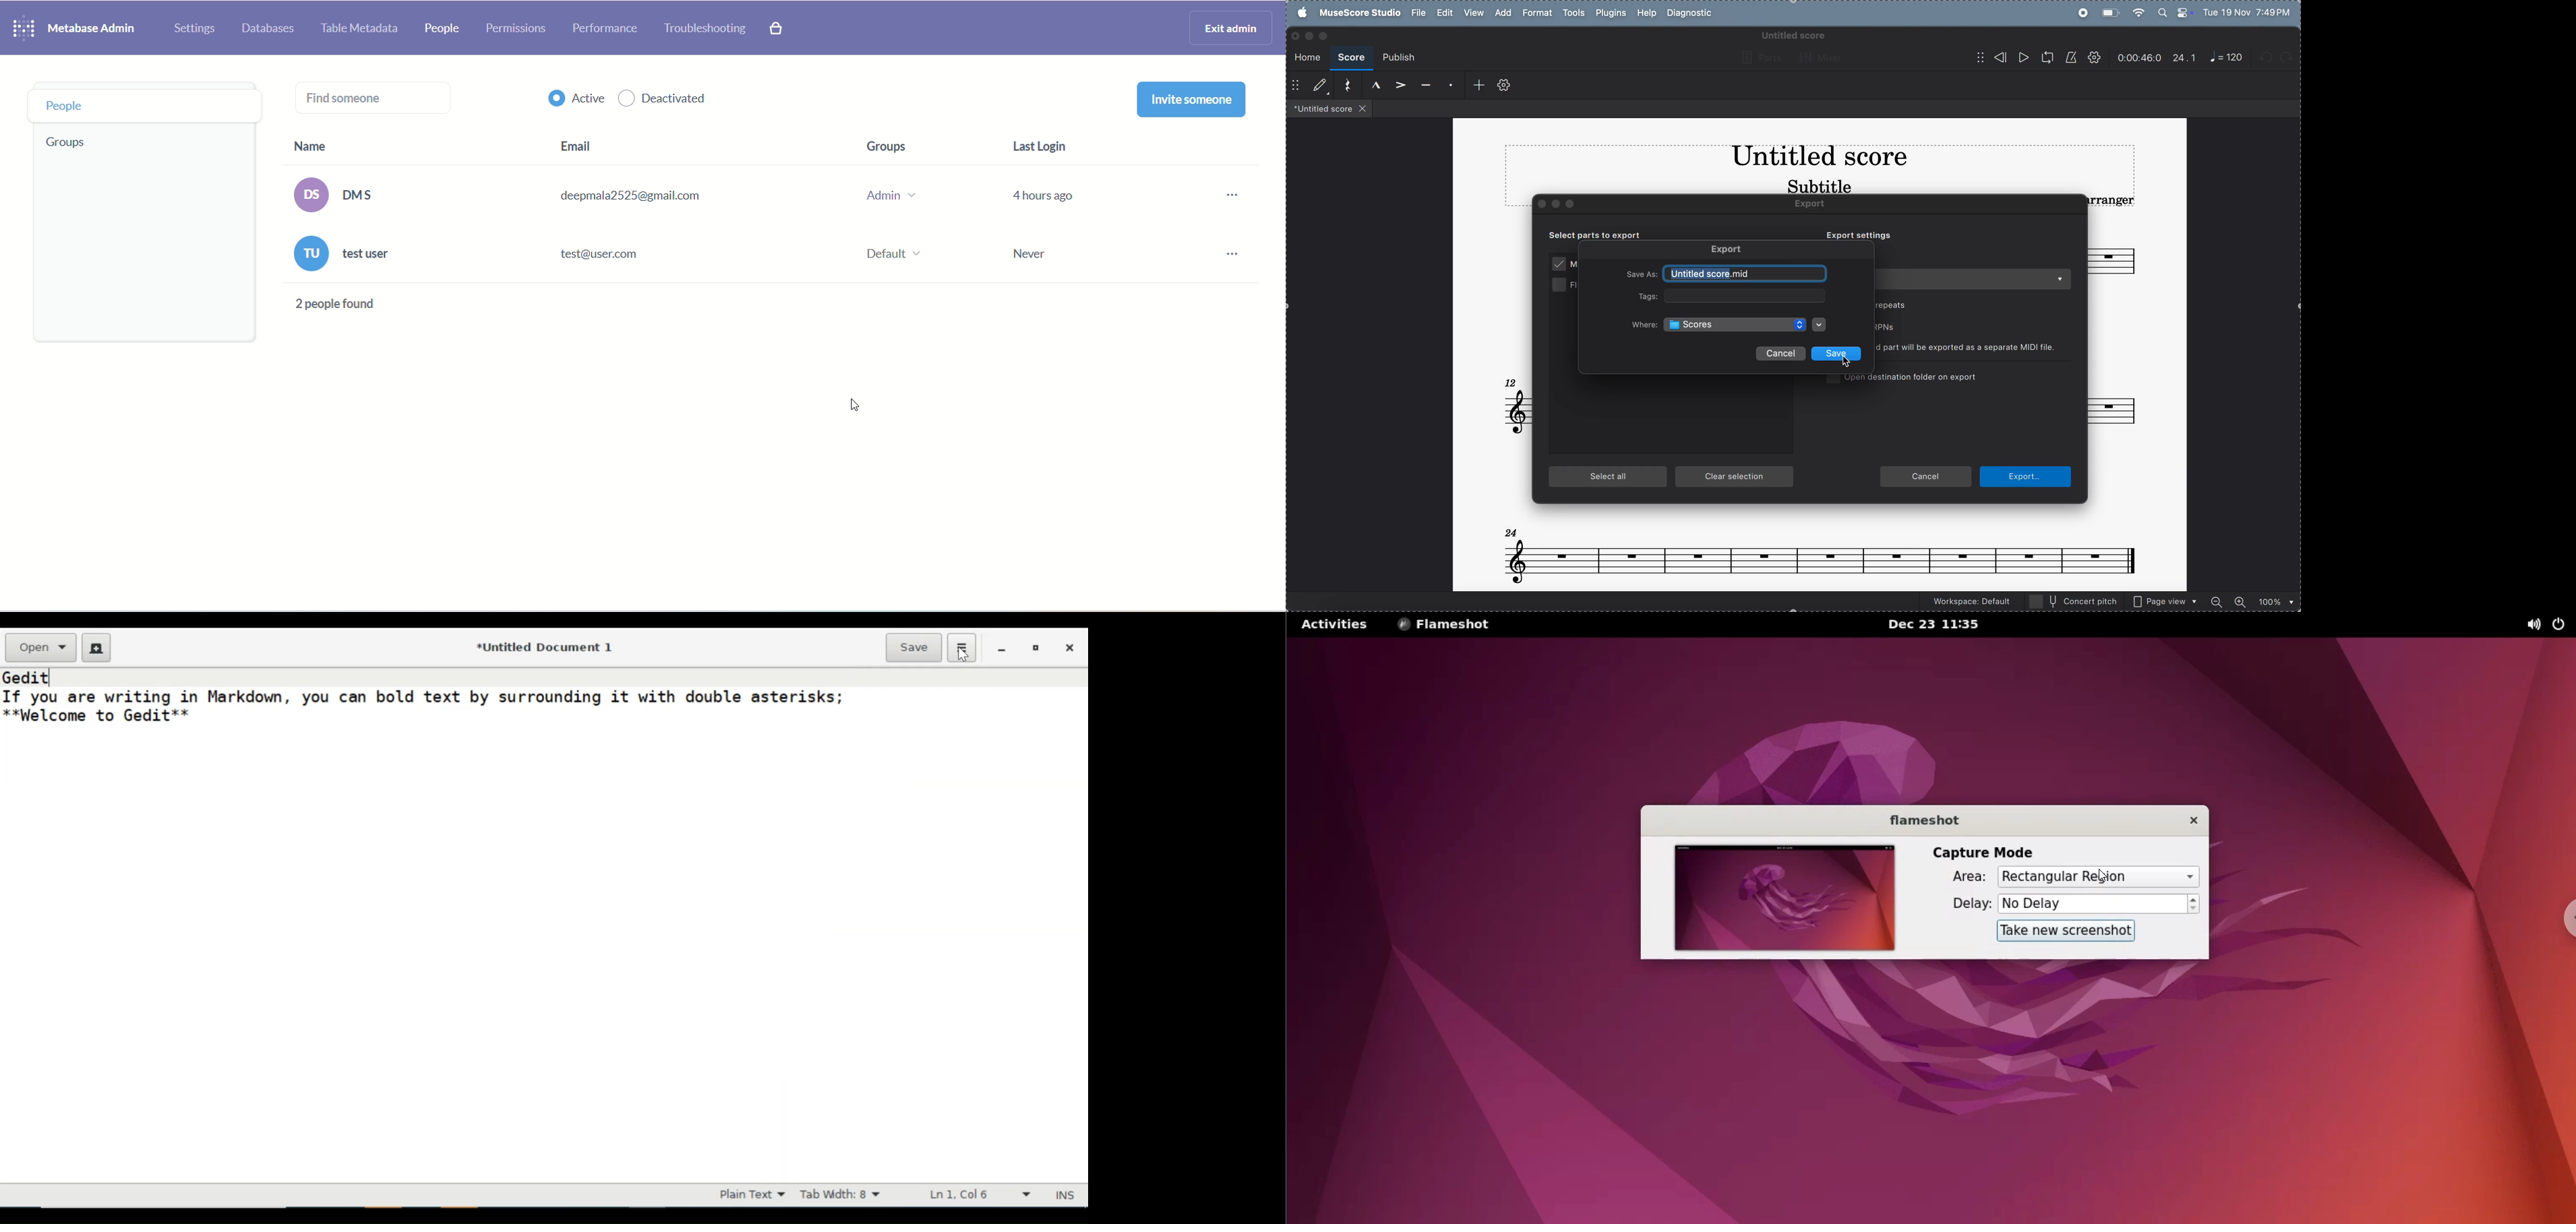 The image size is (2576, 1232). I want to click on help, so click(1646, 13).